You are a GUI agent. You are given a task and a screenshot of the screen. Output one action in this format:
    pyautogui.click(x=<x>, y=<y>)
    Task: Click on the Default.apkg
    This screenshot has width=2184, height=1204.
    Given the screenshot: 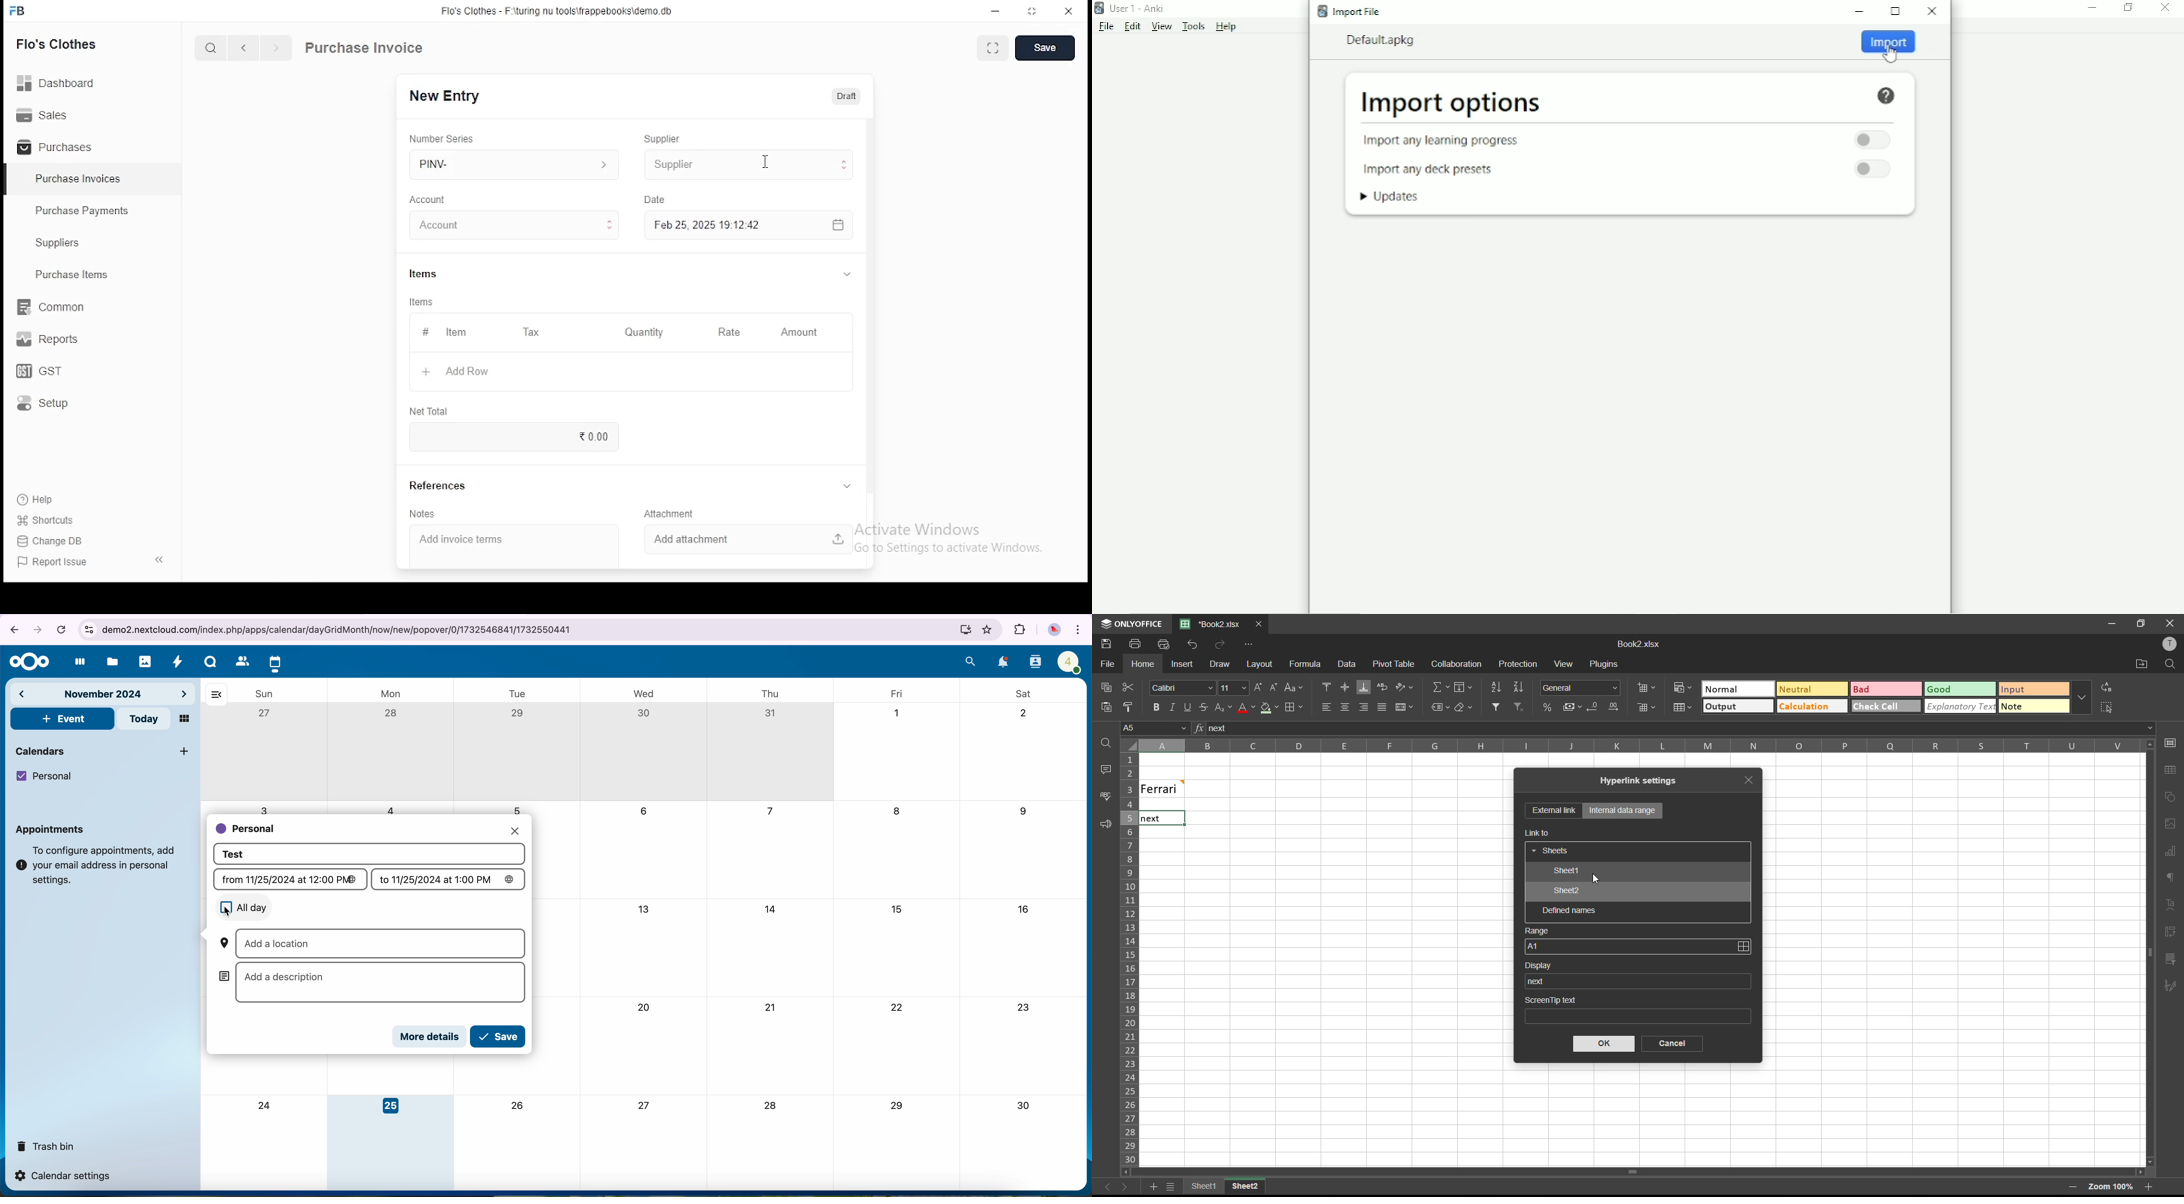 What is the action you would take?
    pyautogui.click(x=1385, y=40)
    